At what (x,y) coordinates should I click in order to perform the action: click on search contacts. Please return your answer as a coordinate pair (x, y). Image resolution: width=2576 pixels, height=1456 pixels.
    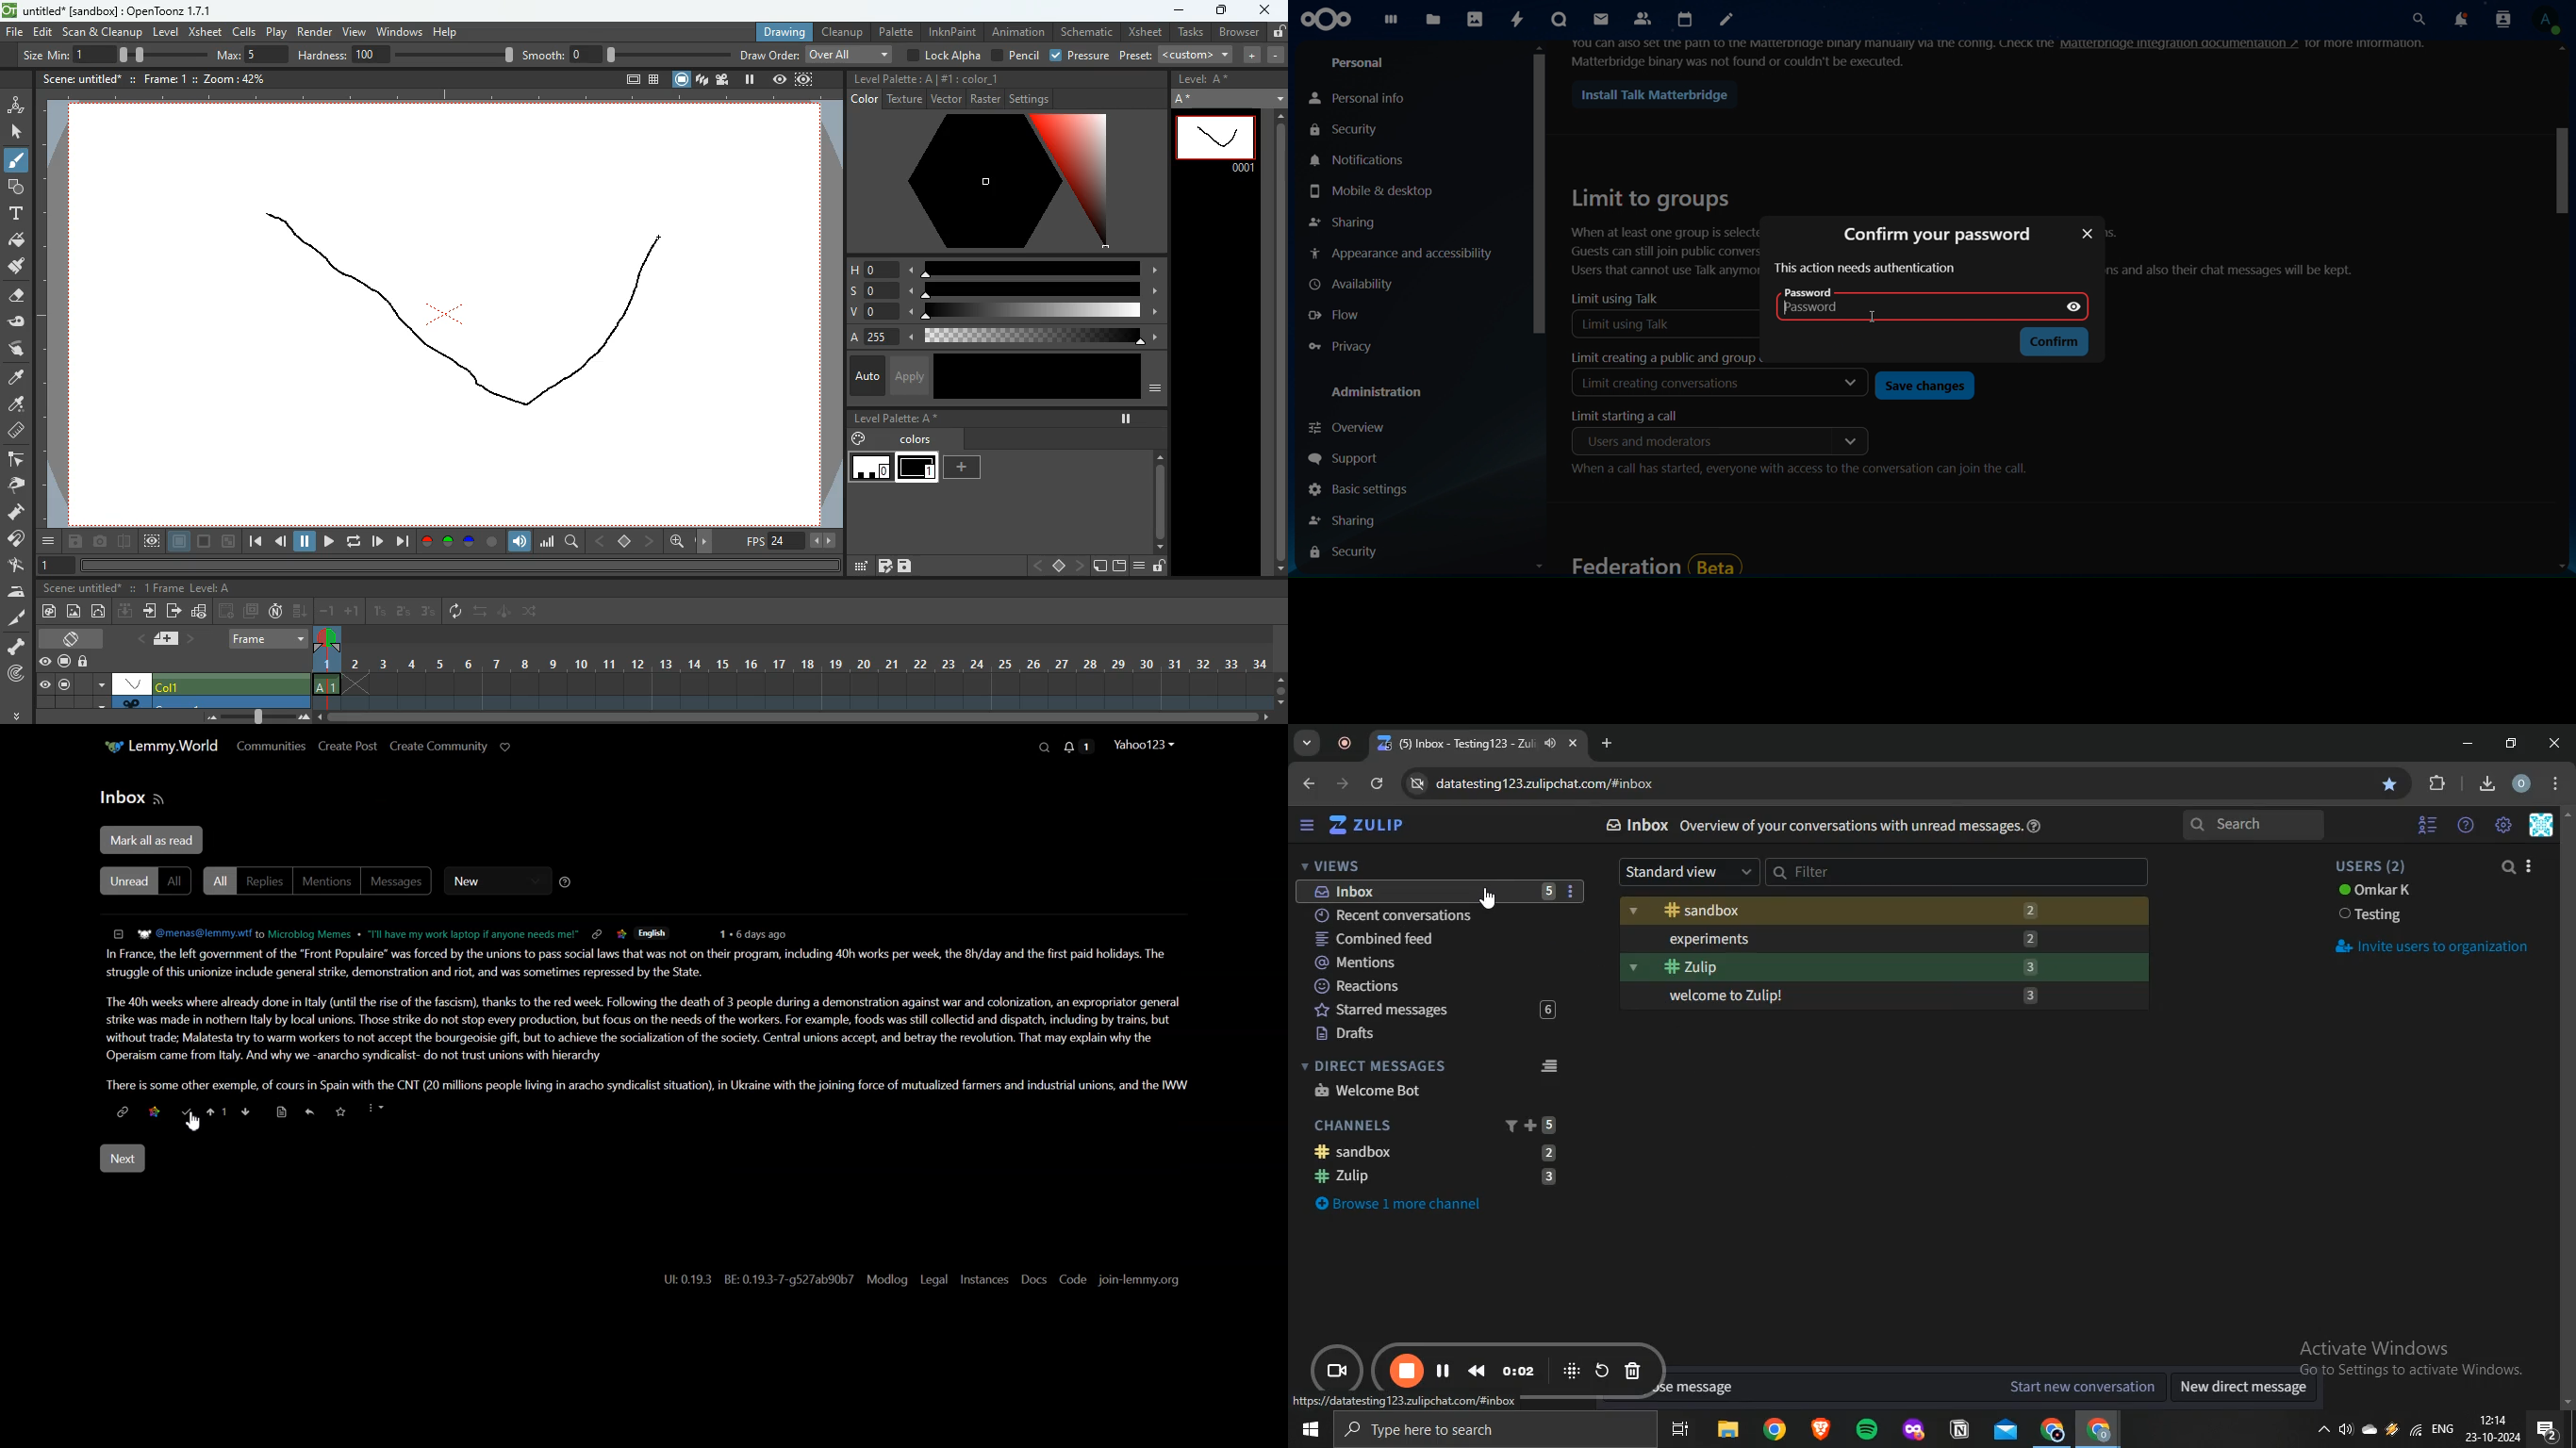
    Looking at the image, I should click on (2499, 19).